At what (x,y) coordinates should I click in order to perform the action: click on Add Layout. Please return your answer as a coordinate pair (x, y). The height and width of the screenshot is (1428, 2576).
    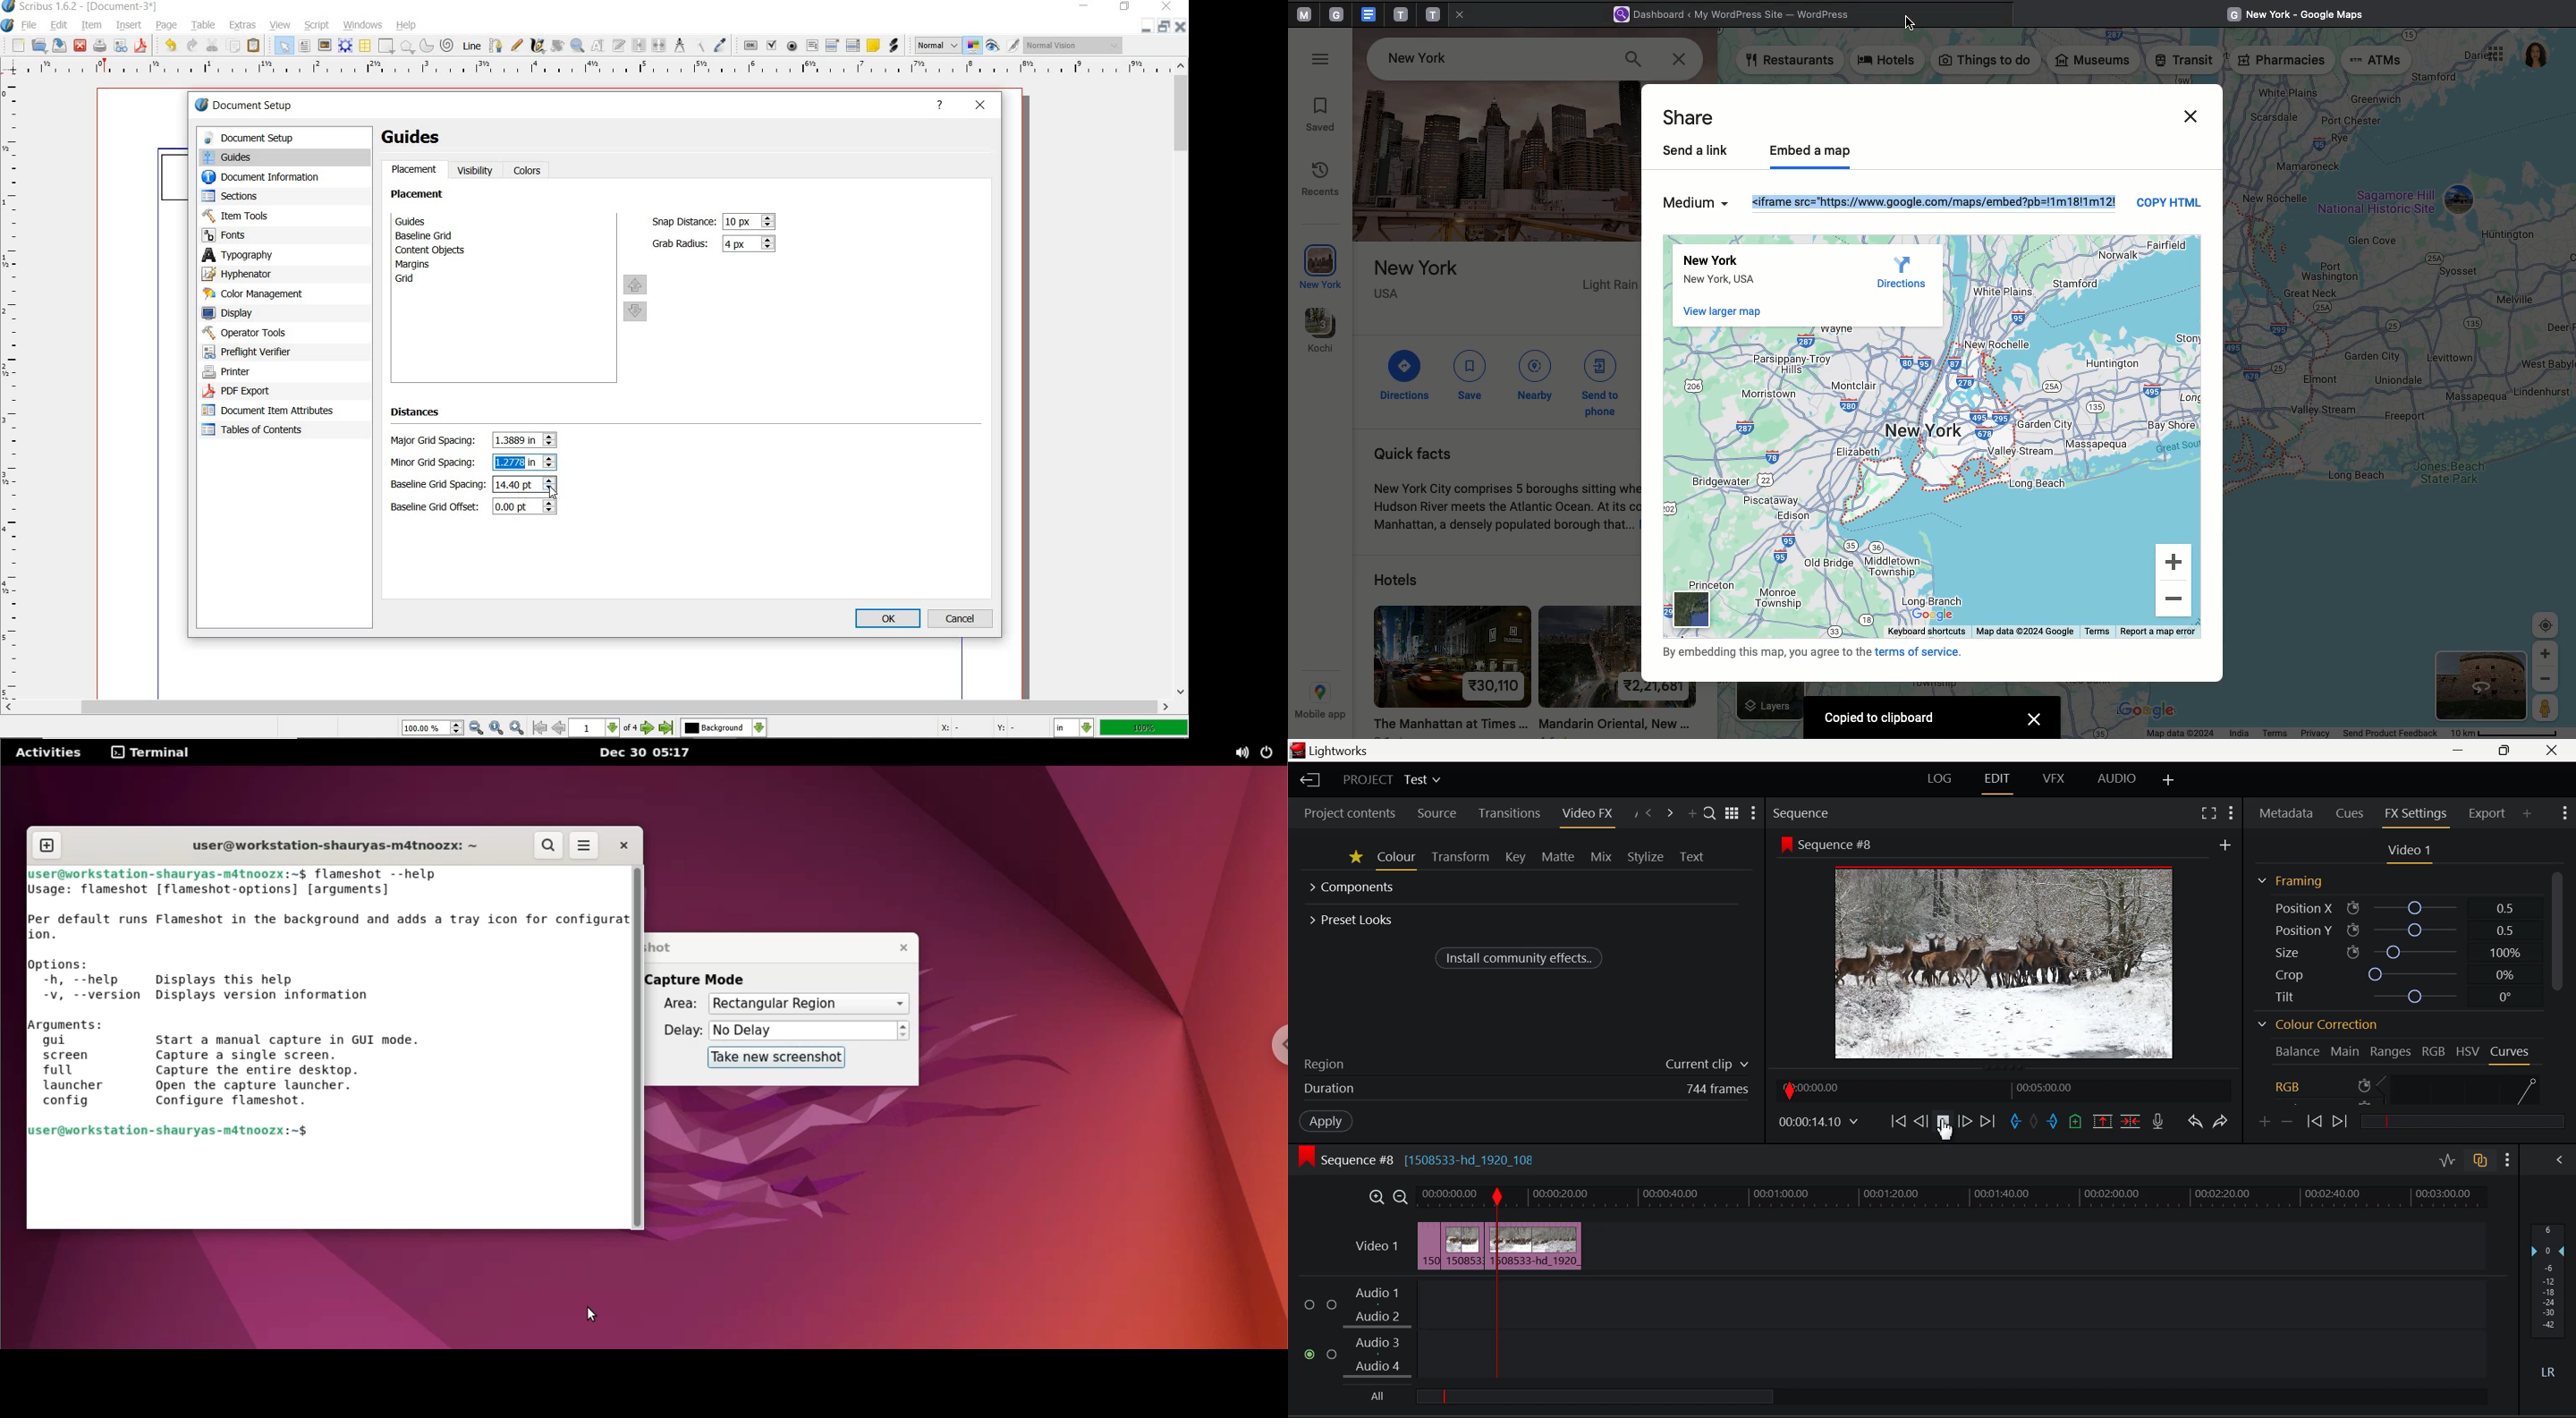
    Looking at the image, I should click on (2169, 781).